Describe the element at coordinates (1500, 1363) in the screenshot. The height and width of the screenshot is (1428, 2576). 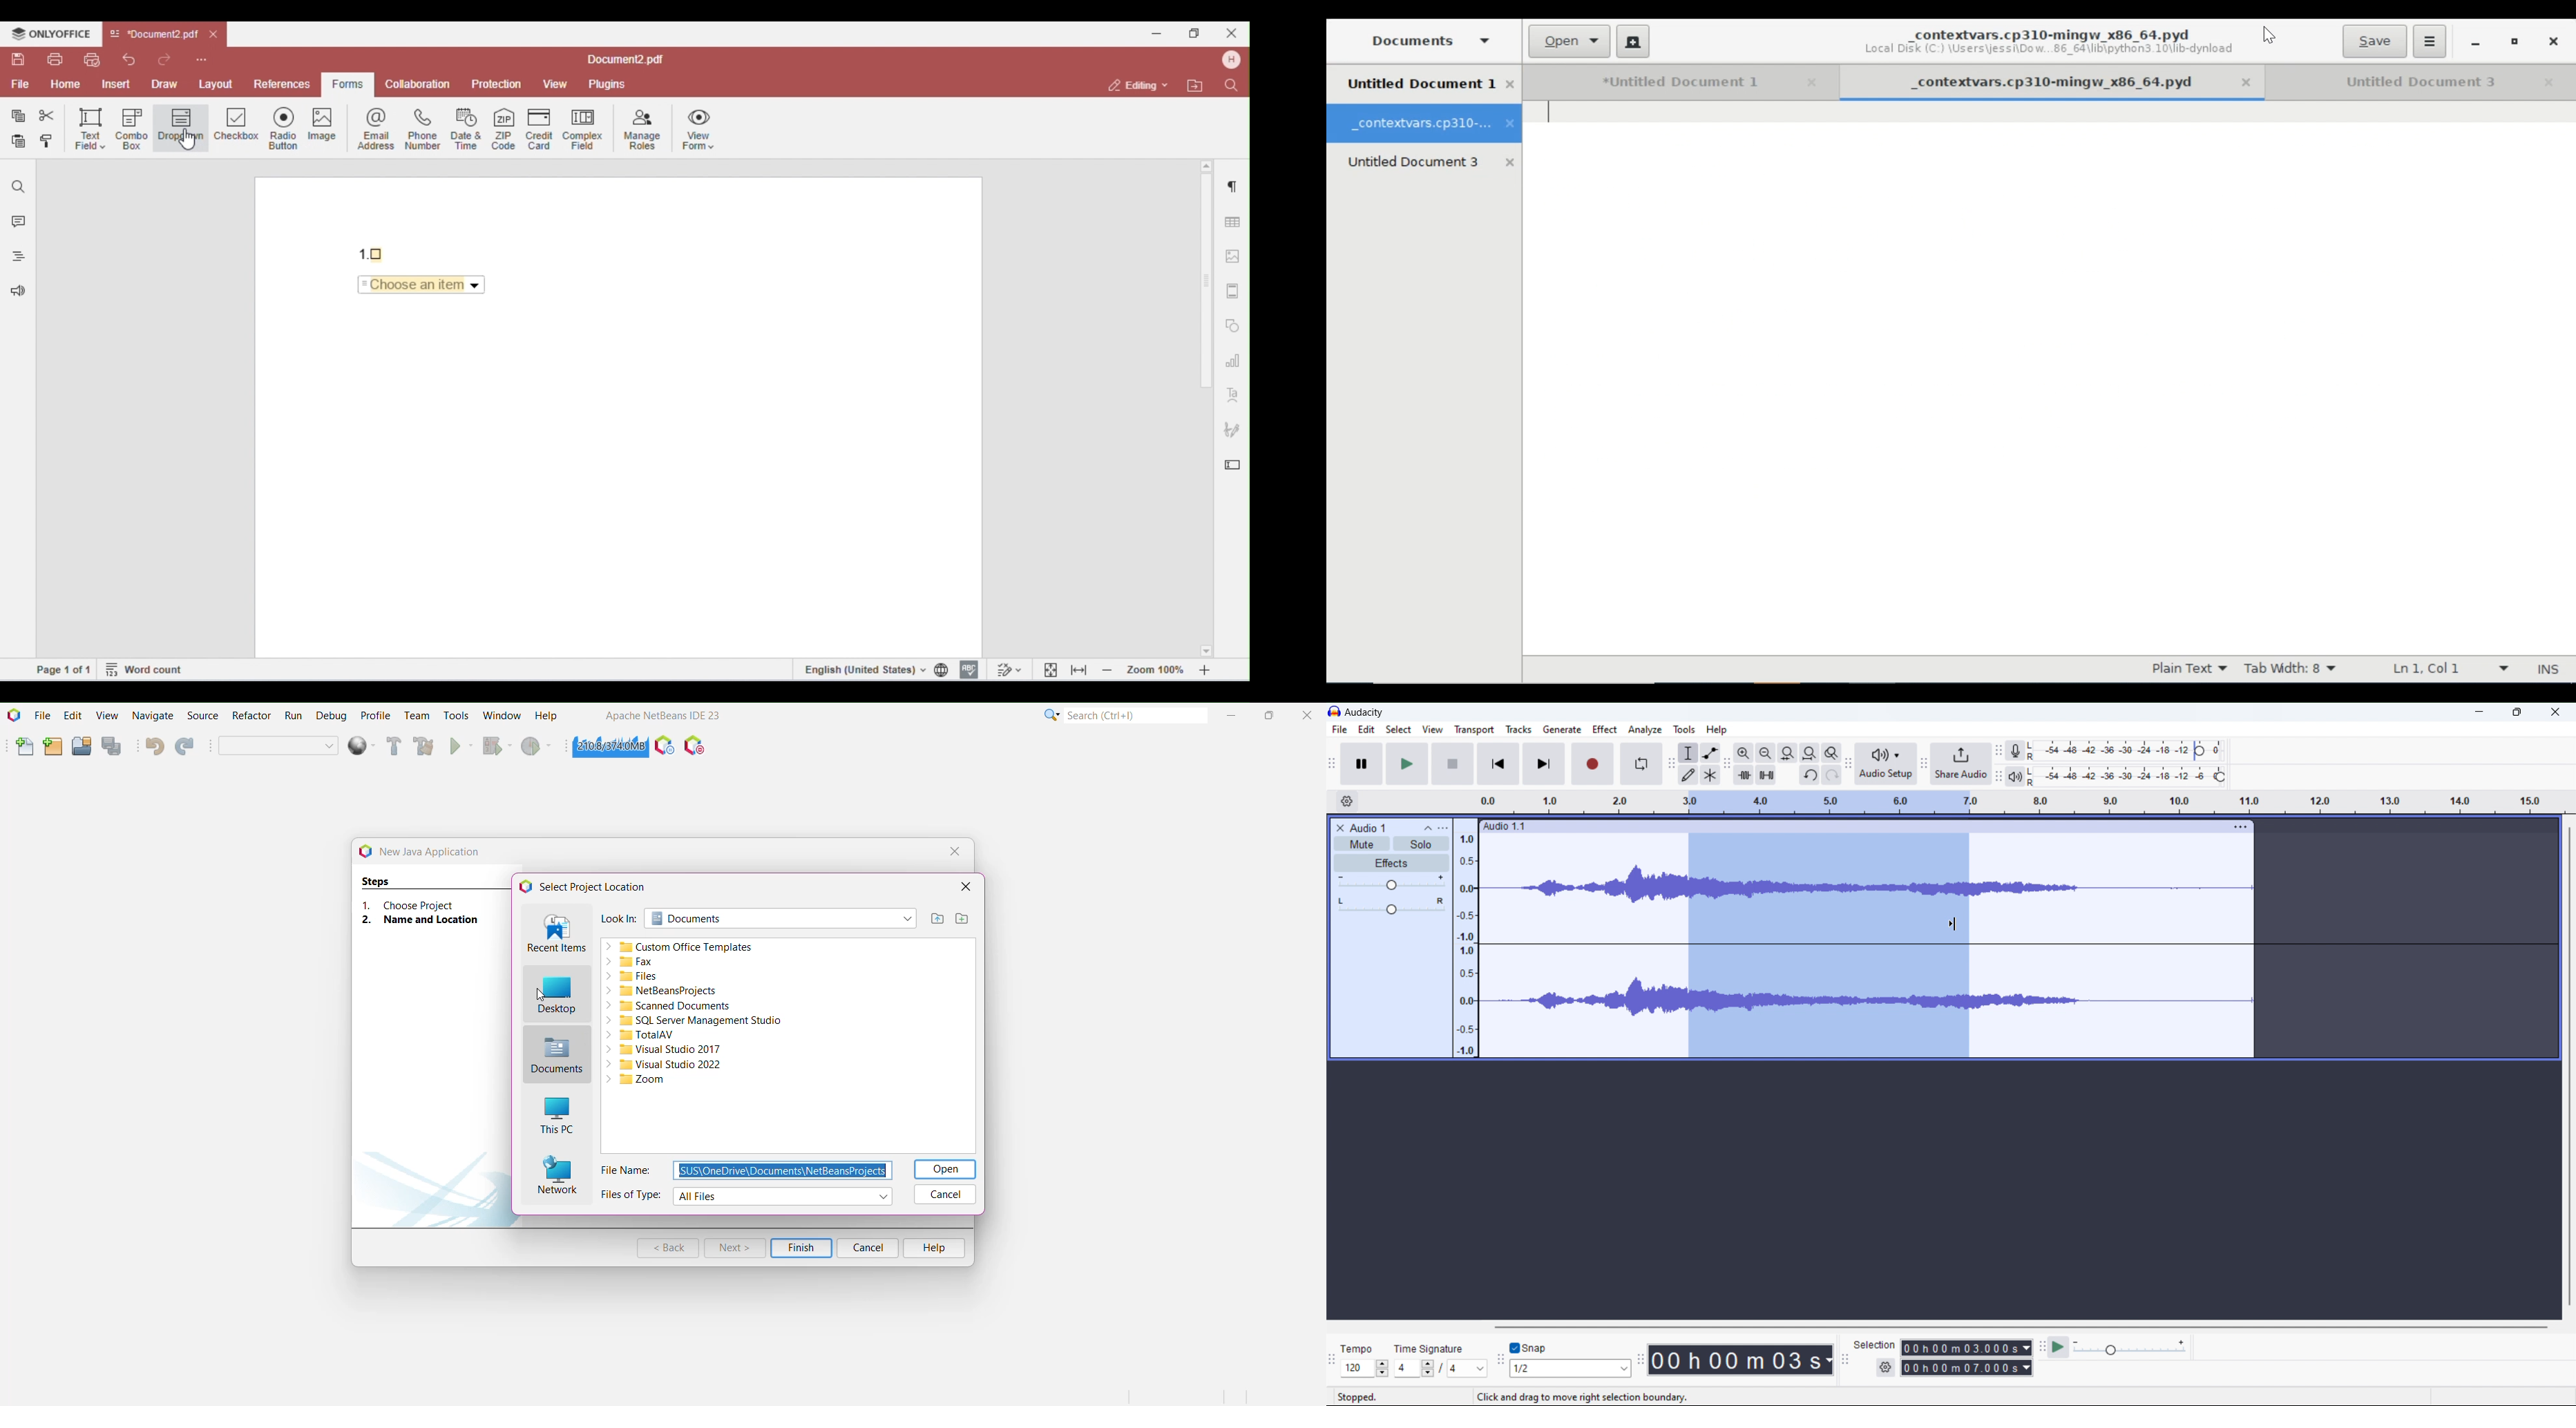
I see `snapping toolbar` at that location.